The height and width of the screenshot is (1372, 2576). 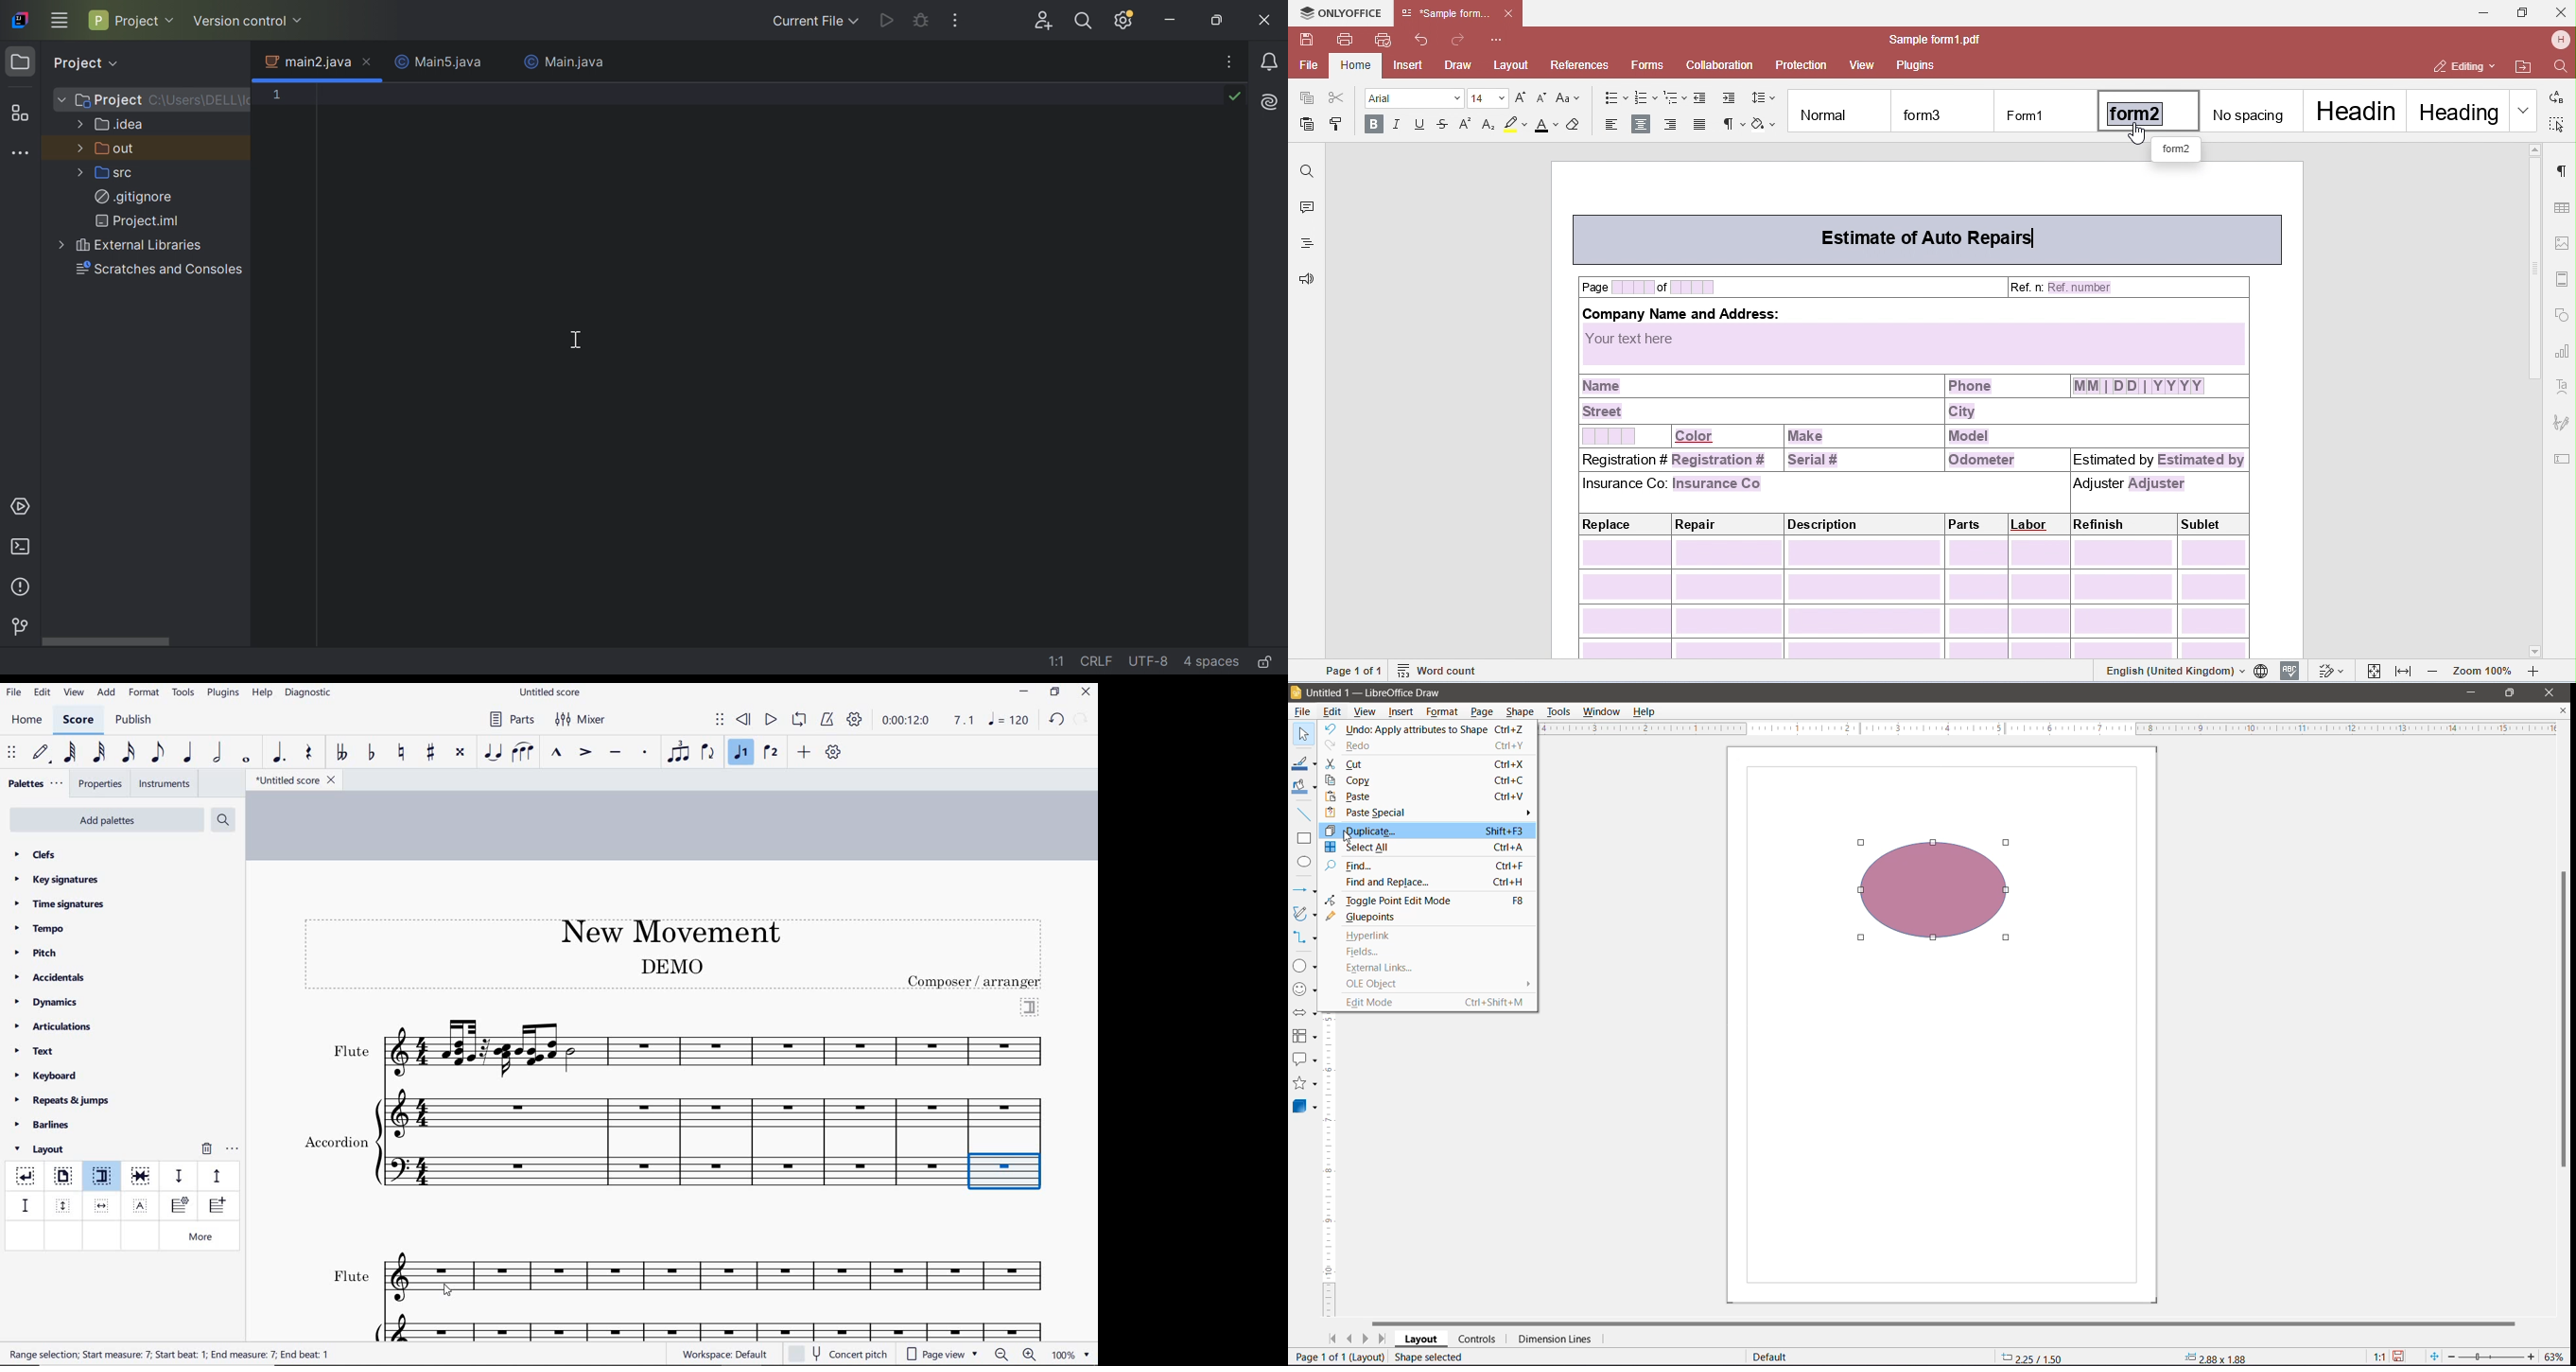 I want to click on Flowchart, so click(x=1305, y=1036).